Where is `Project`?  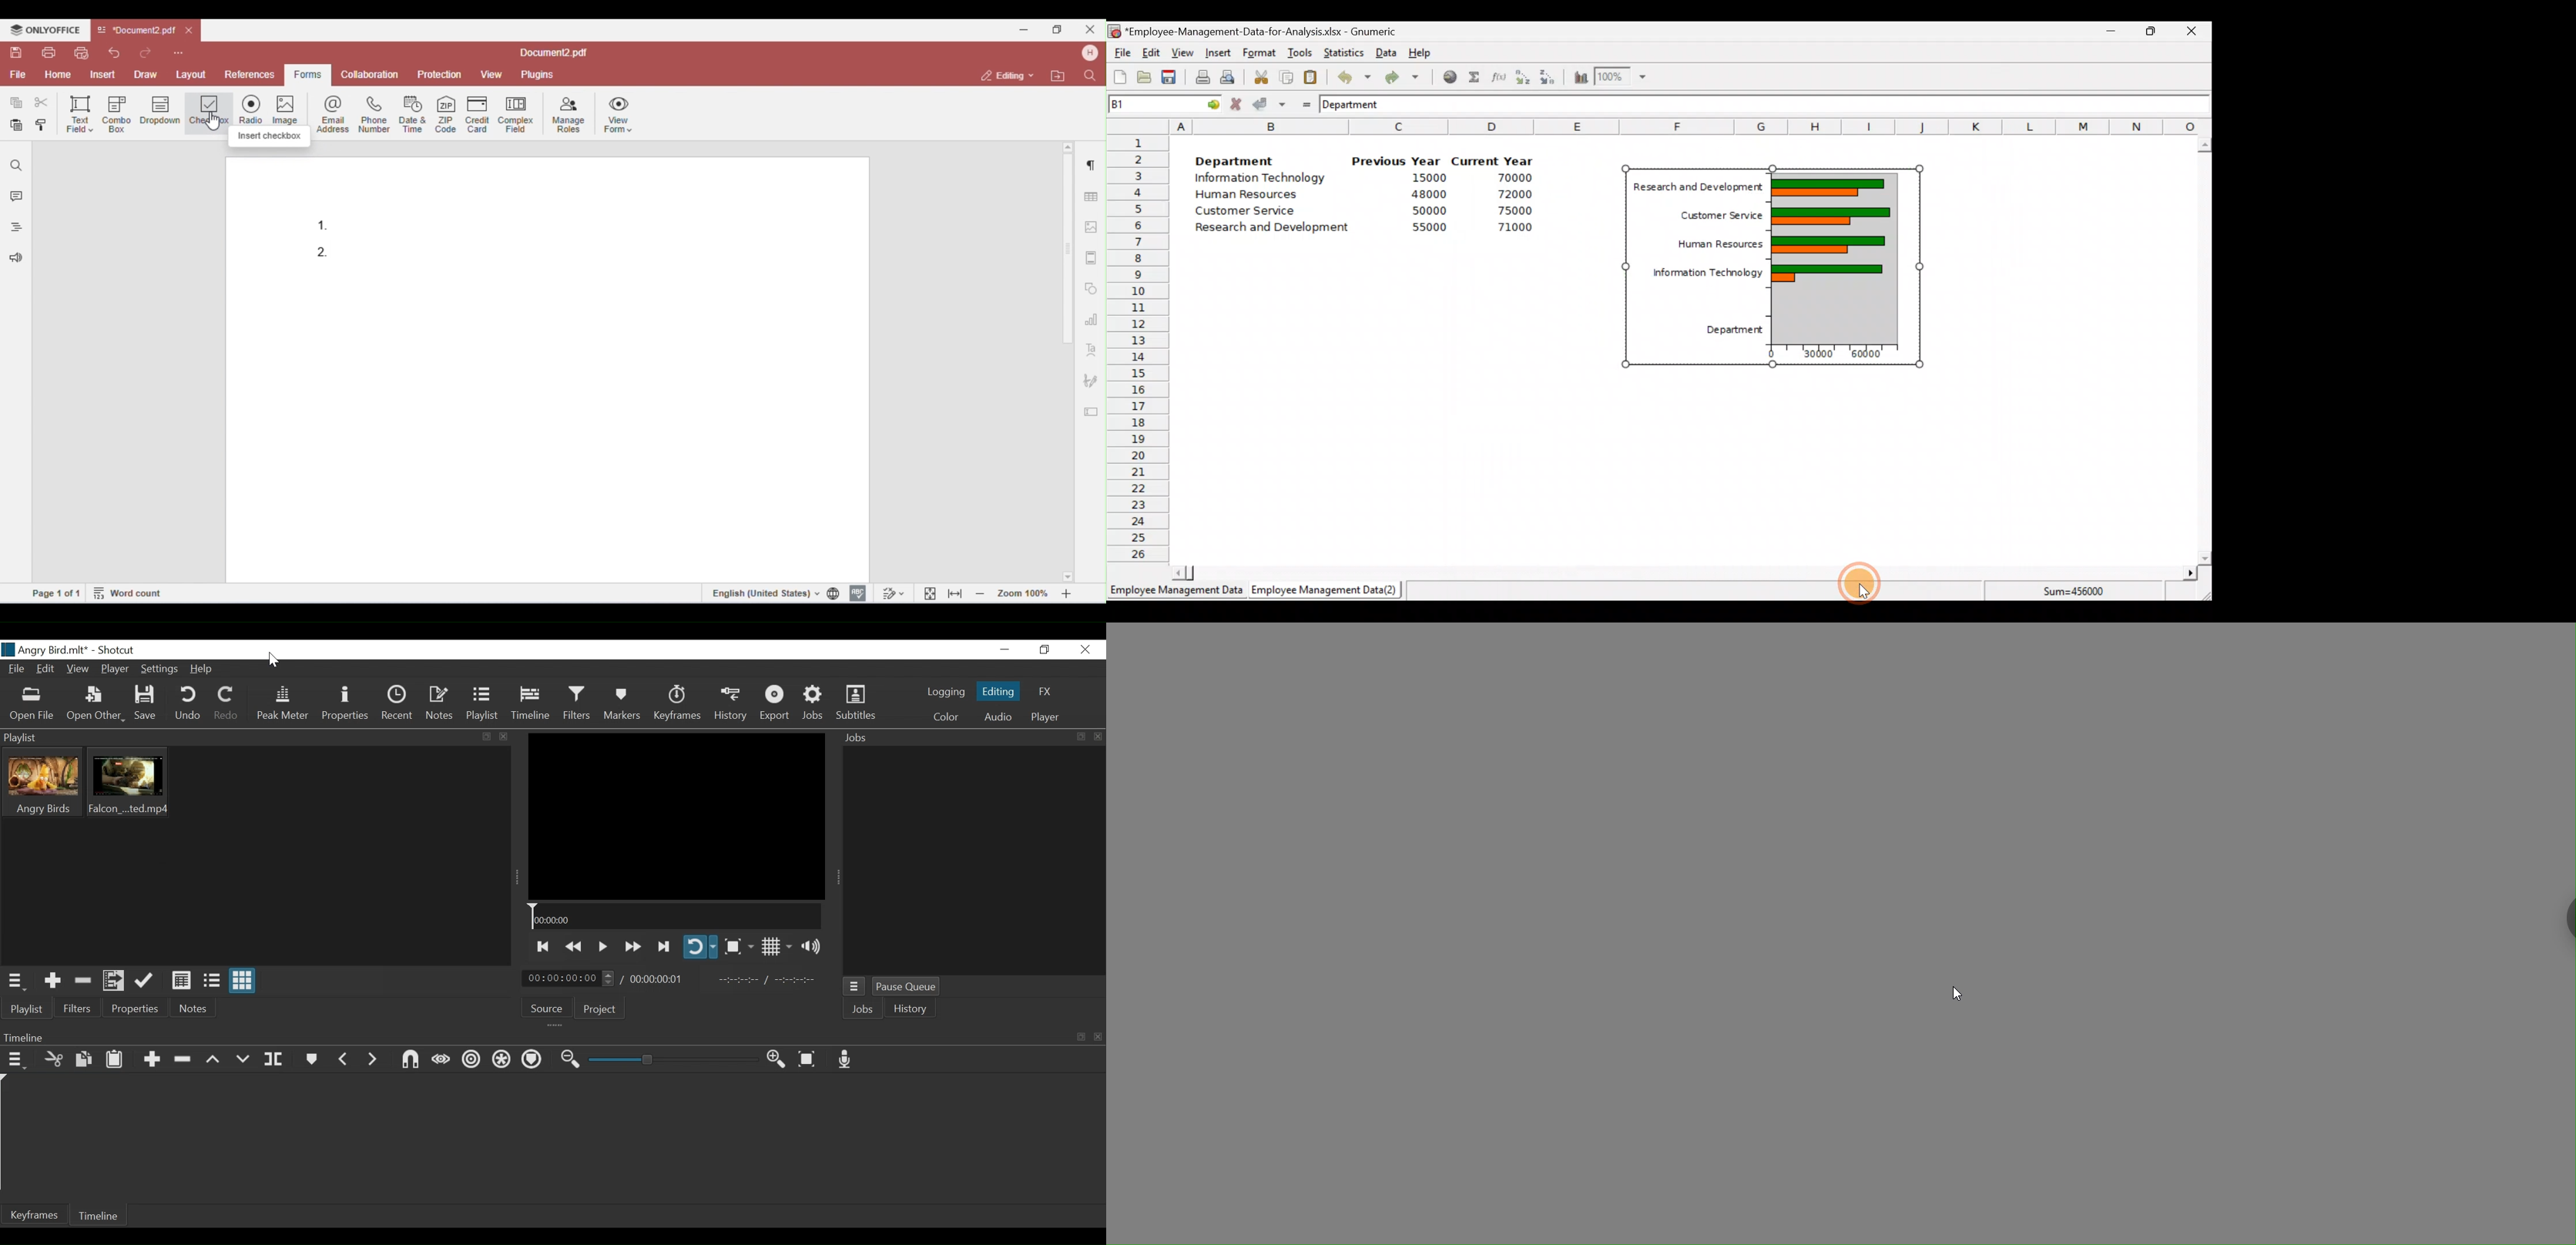 Project is located at coordinates (599, 1009).